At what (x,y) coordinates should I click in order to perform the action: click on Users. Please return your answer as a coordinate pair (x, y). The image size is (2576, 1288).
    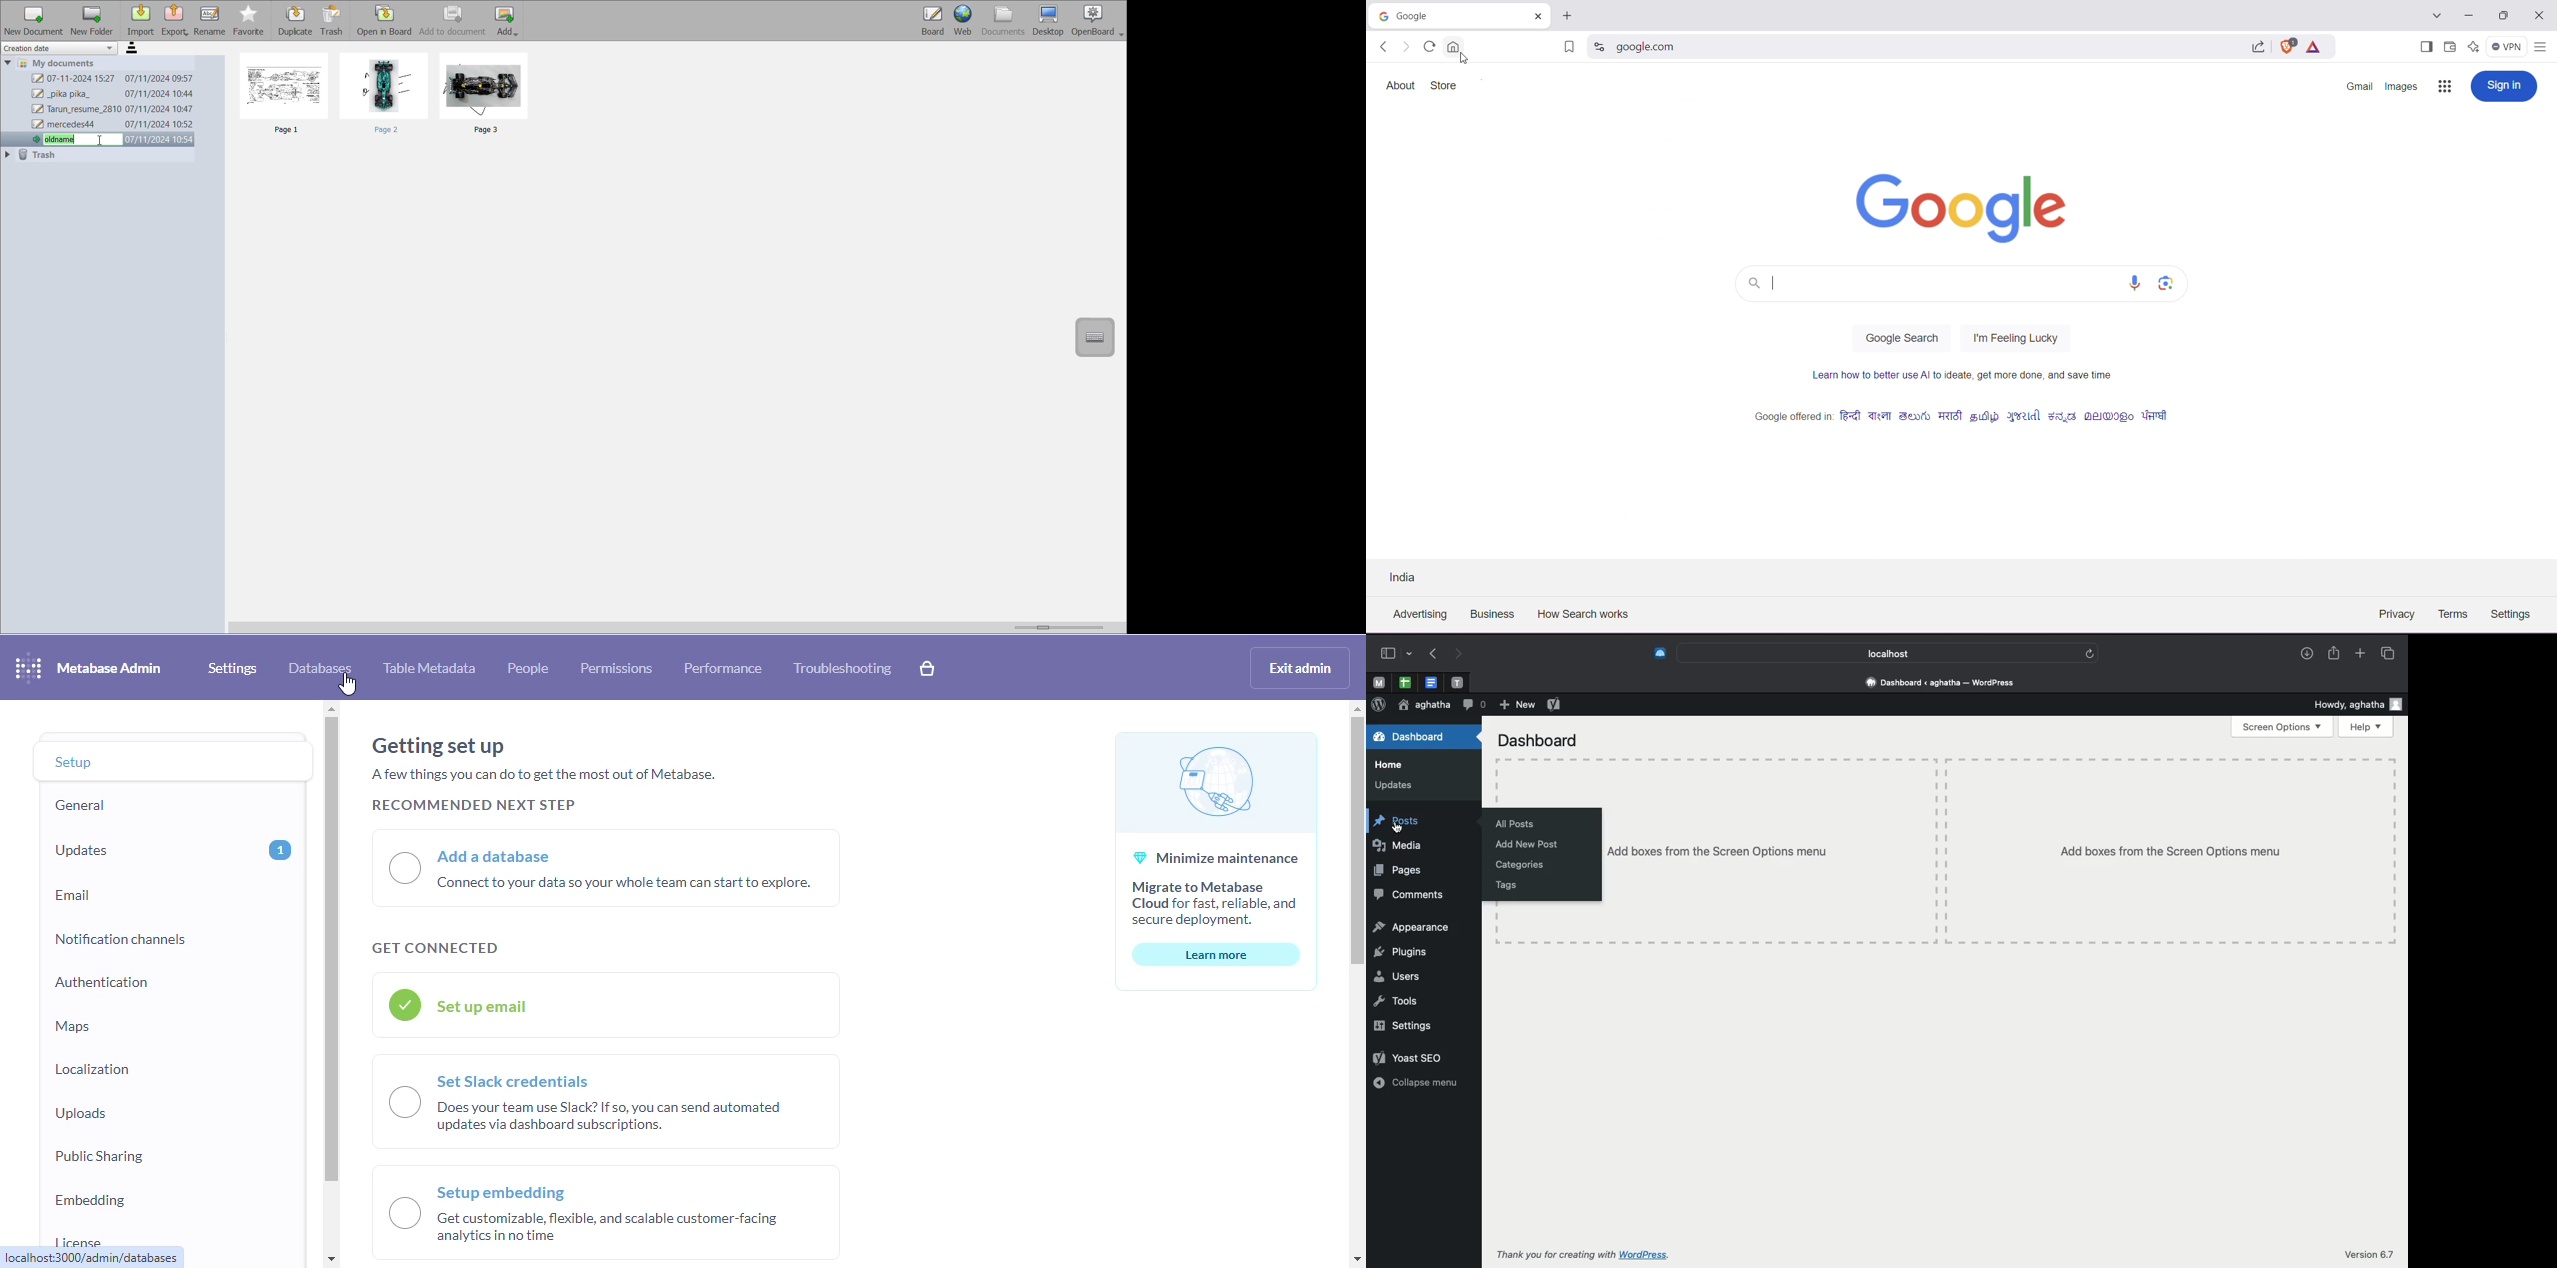
    Looking at the image, I should click on (1394, 976).